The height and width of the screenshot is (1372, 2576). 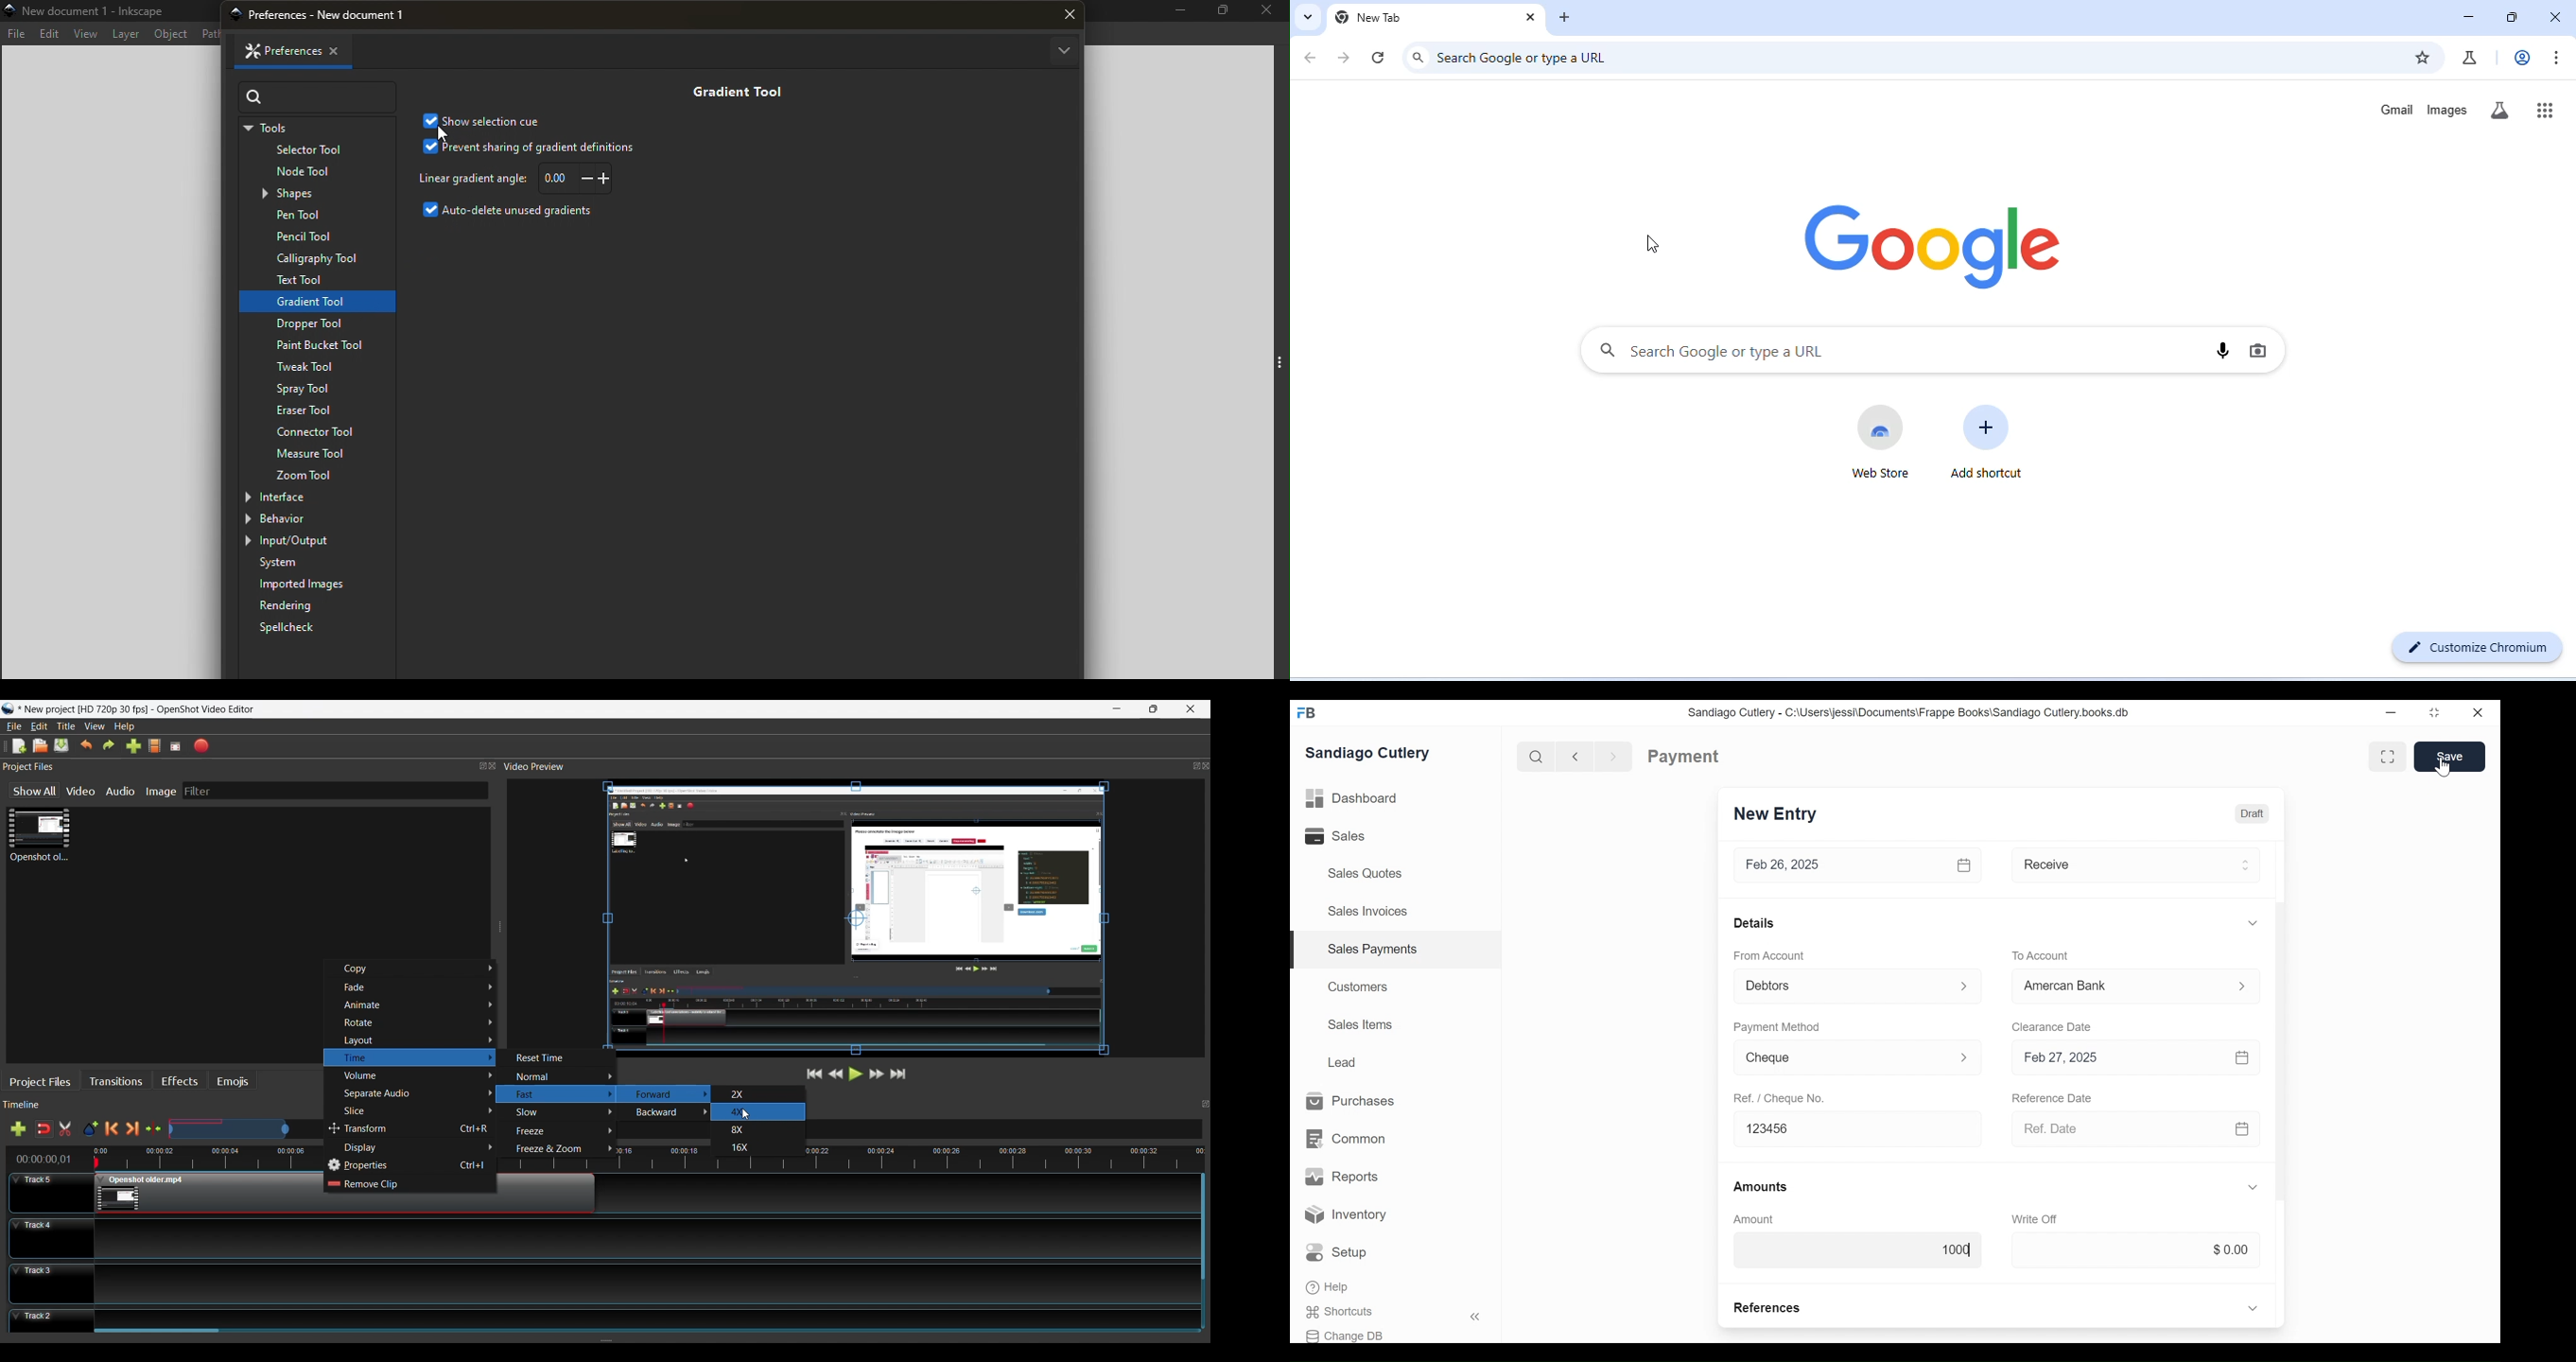 What do you see at coordinates (1965, 864) in the screenshot?
I see `Calendar` at bounding box center [1965, 864].